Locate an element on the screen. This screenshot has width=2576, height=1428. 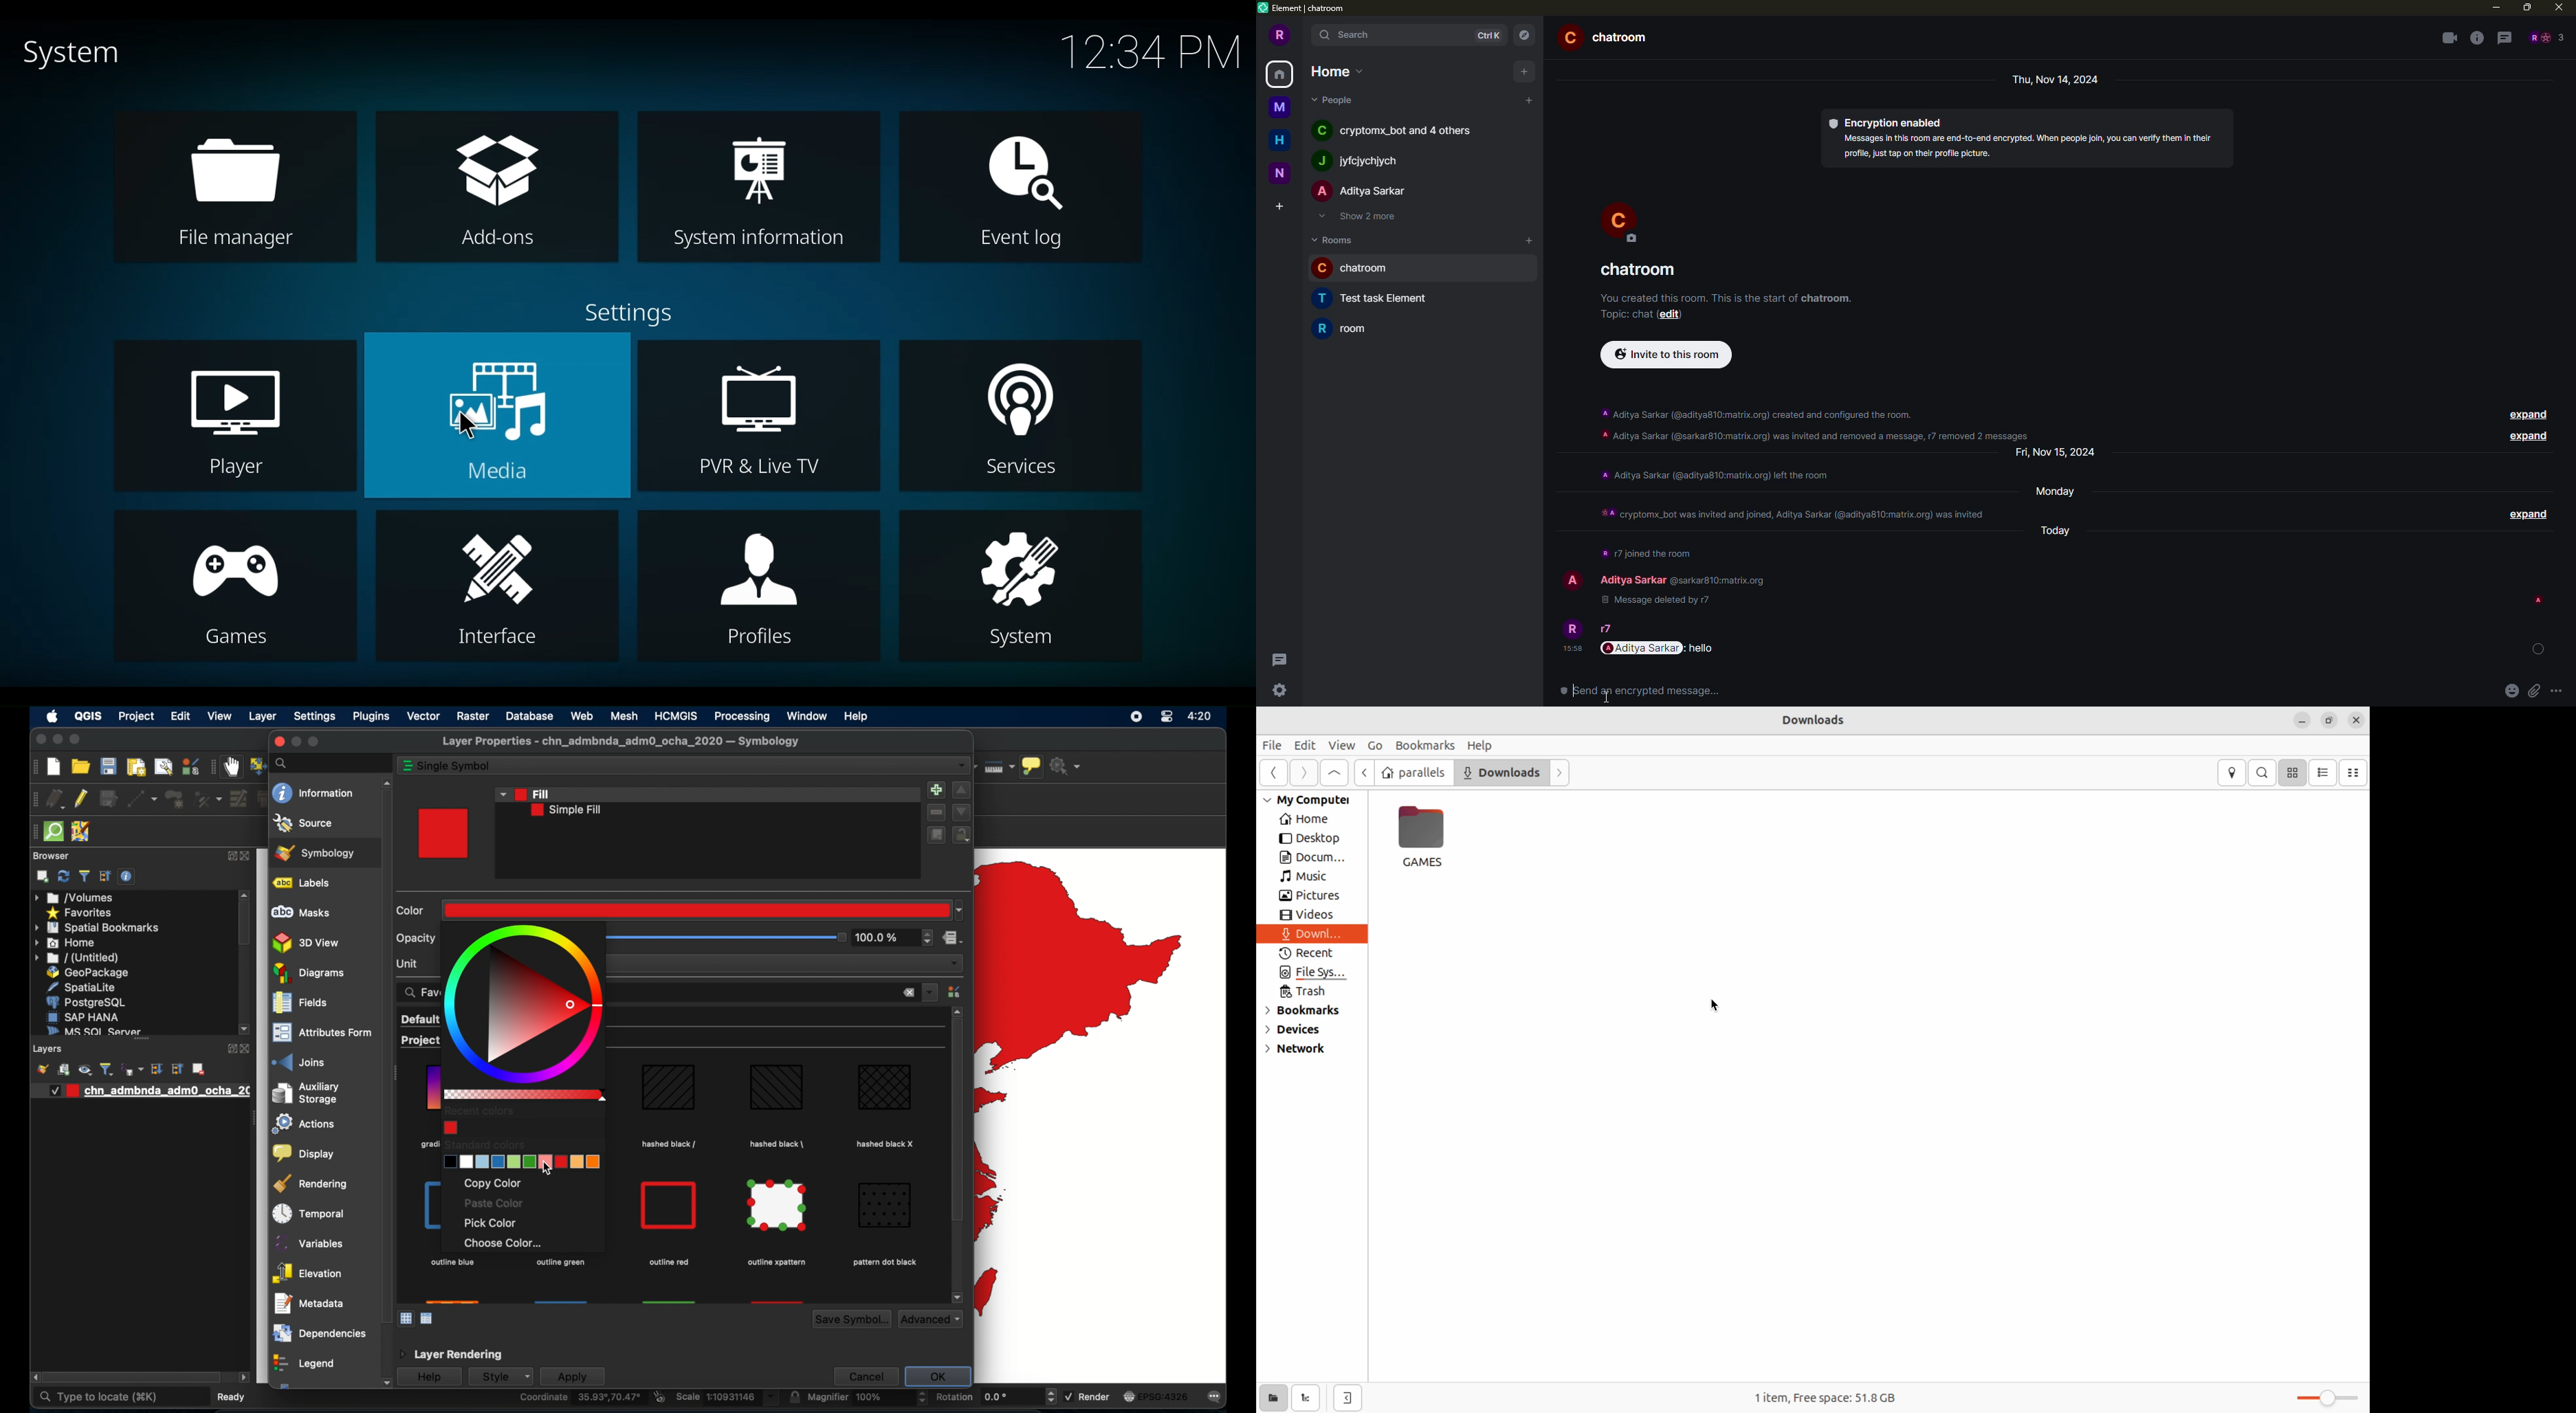
day is located at coordinates (2063, 528).